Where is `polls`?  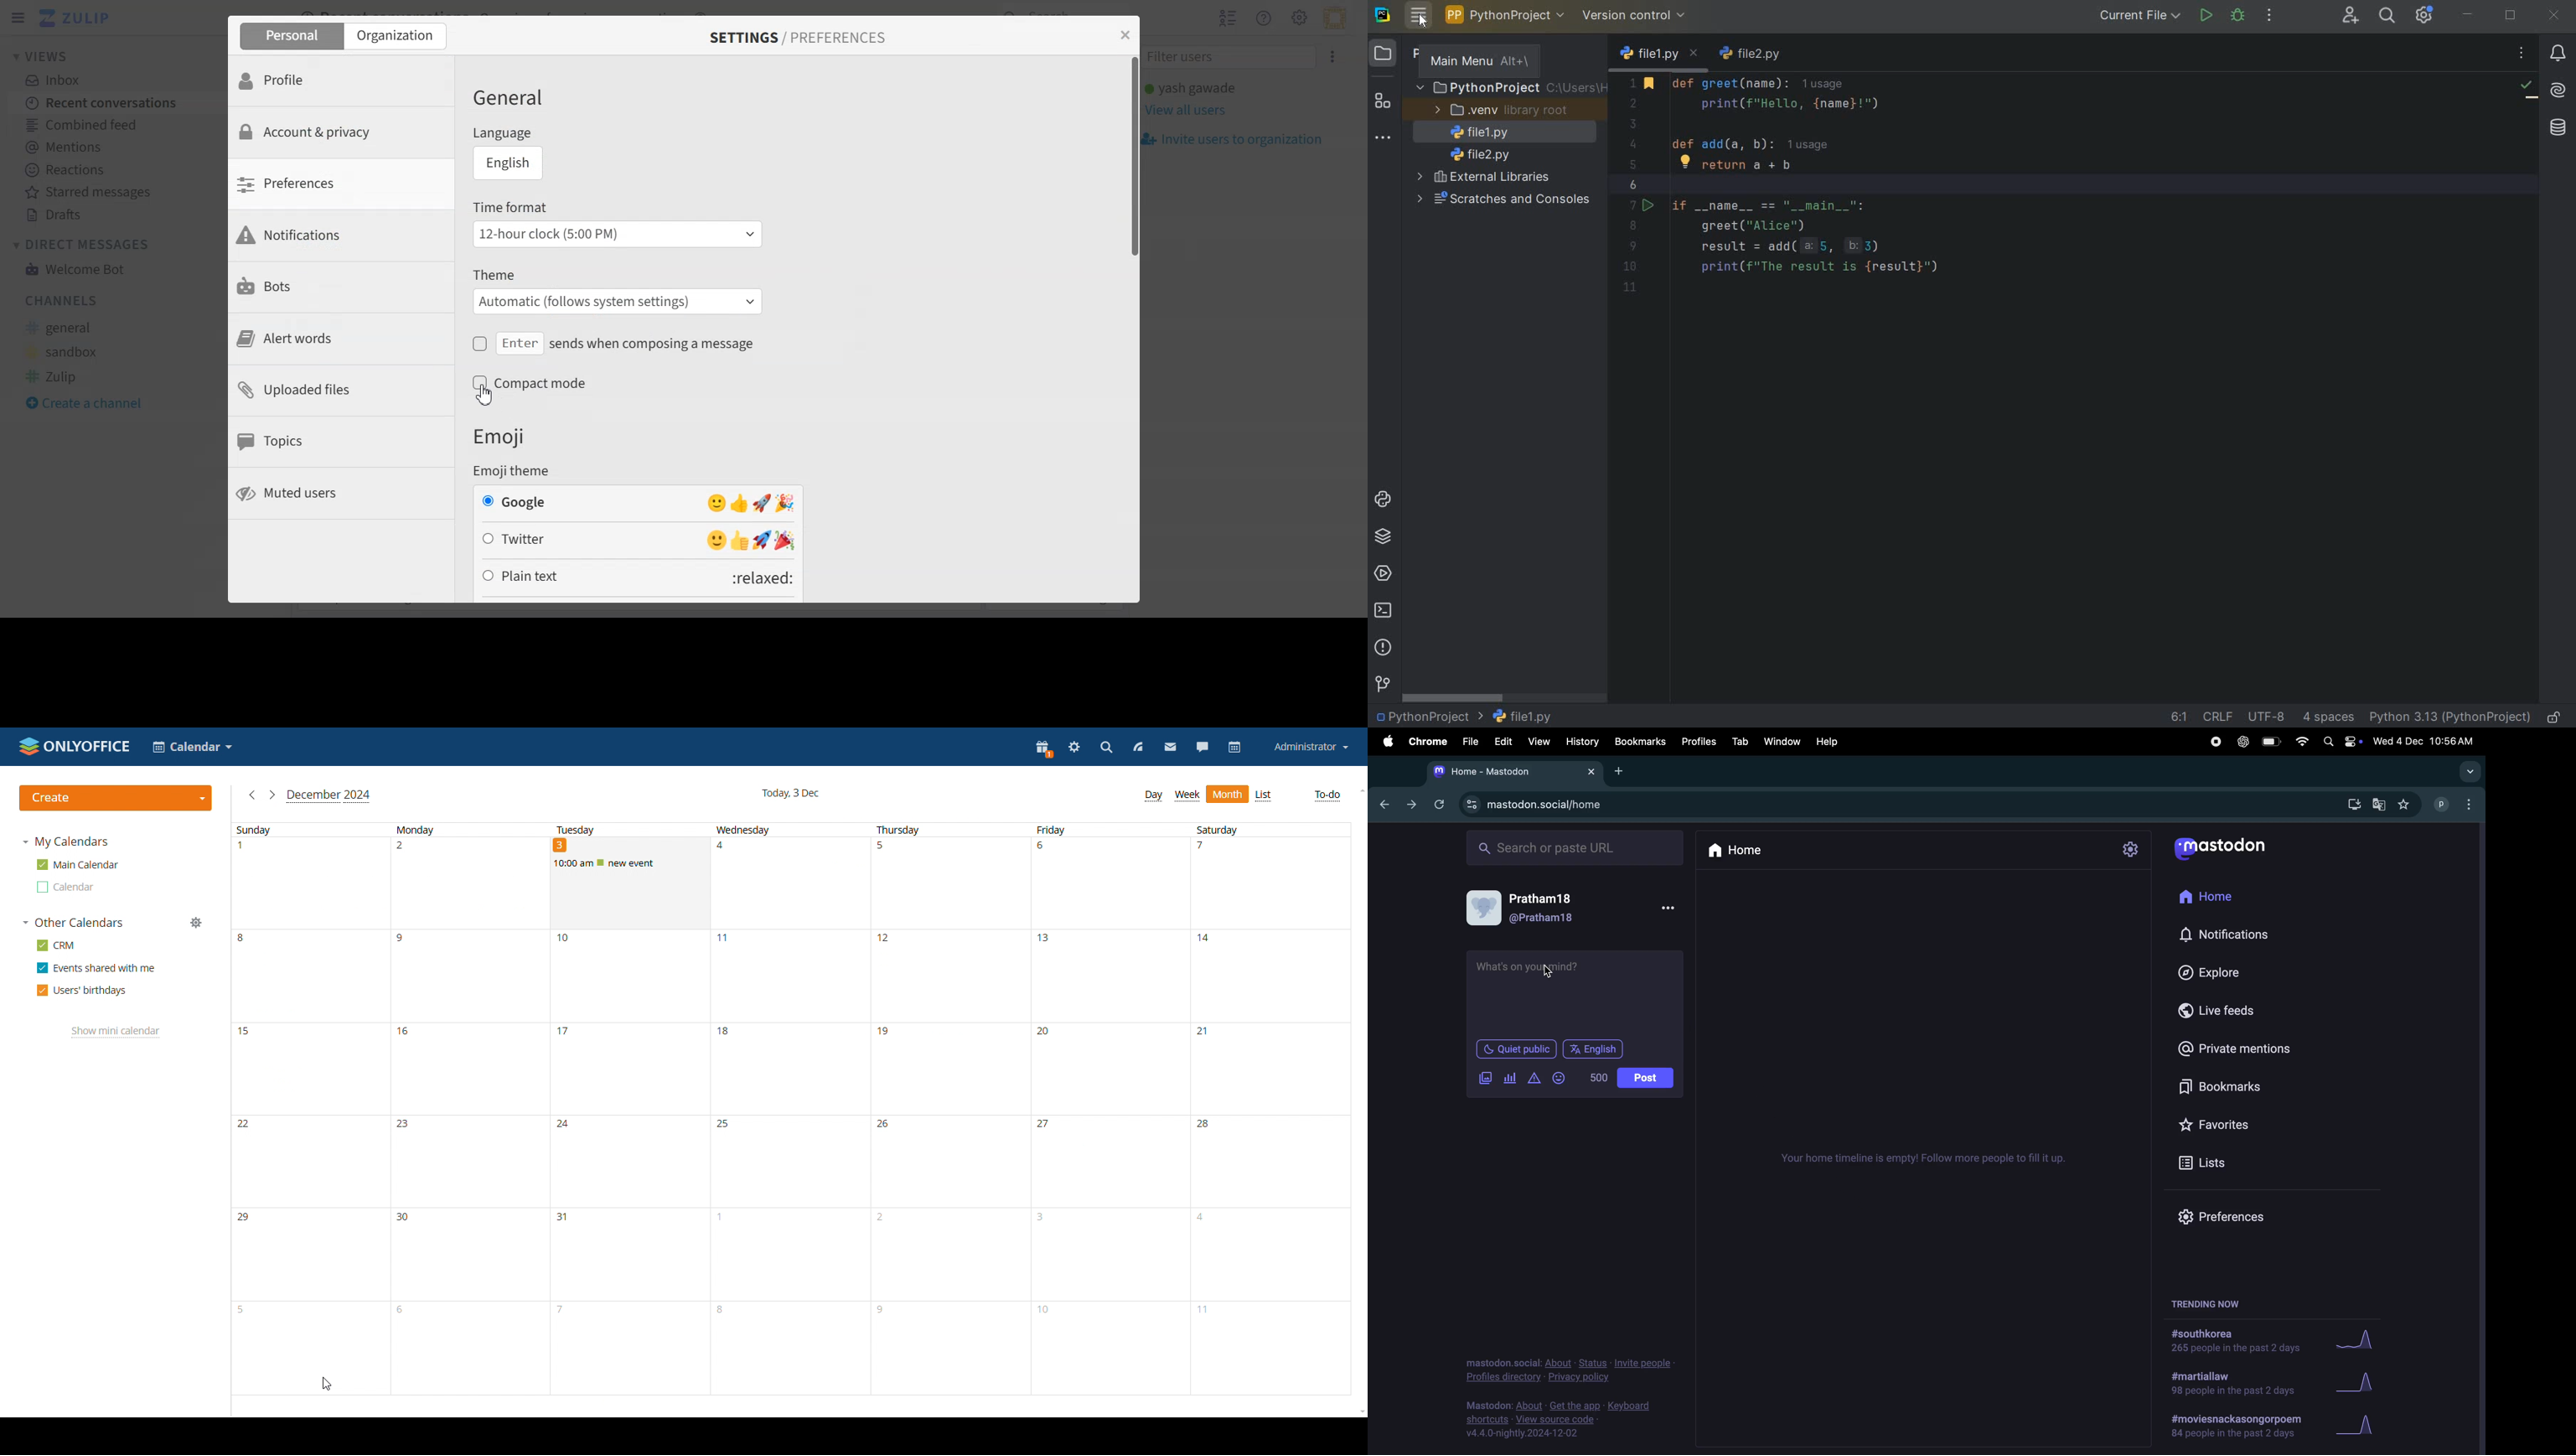
polls is located at coordinates (1509, 1080).